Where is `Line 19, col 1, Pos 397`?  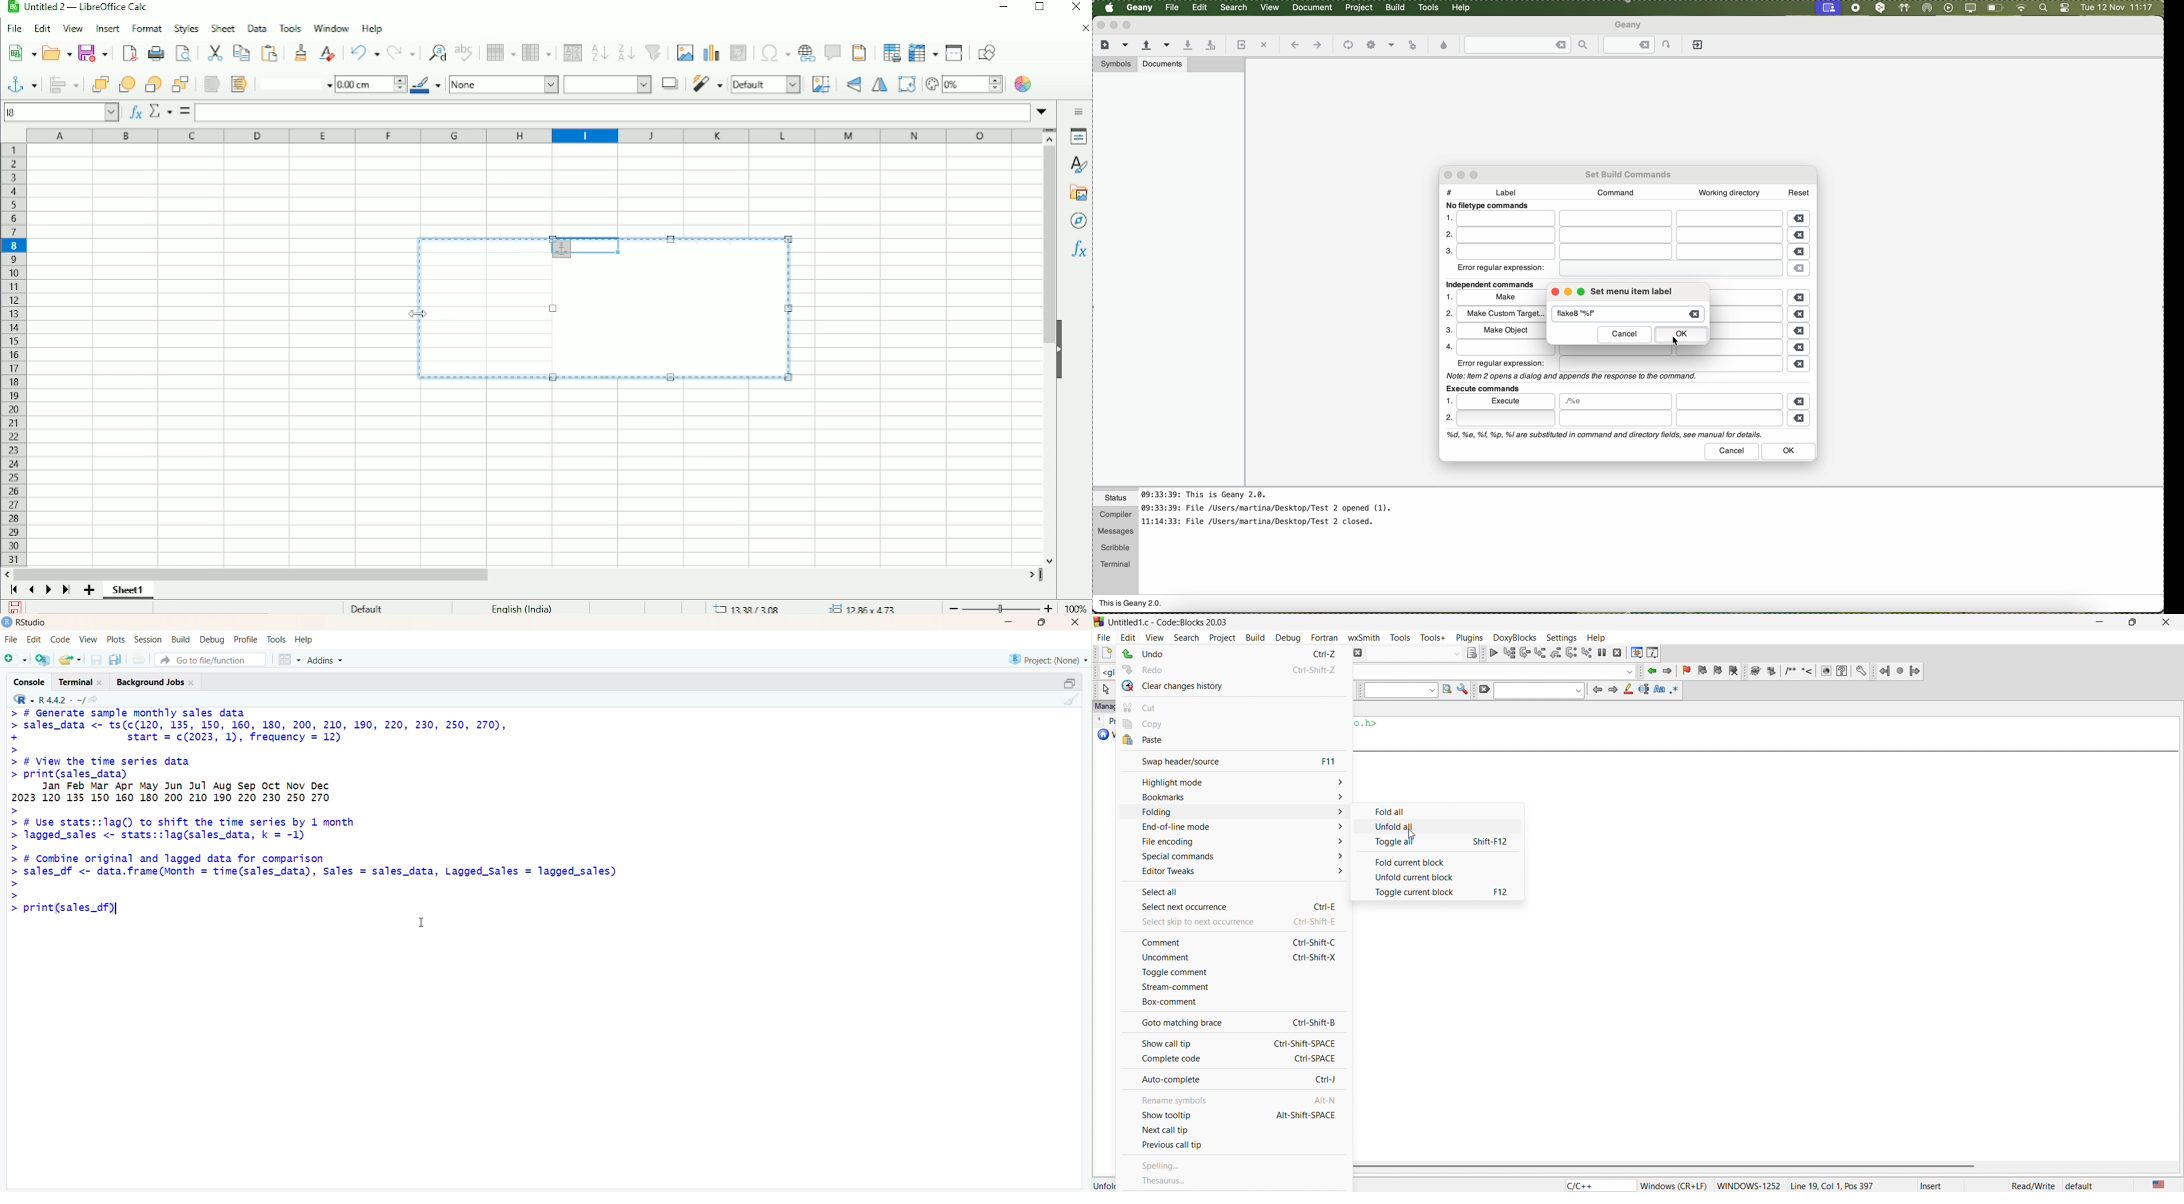
Line 19, col 1, Pos 397 is located at coordinates (1831, 1186).